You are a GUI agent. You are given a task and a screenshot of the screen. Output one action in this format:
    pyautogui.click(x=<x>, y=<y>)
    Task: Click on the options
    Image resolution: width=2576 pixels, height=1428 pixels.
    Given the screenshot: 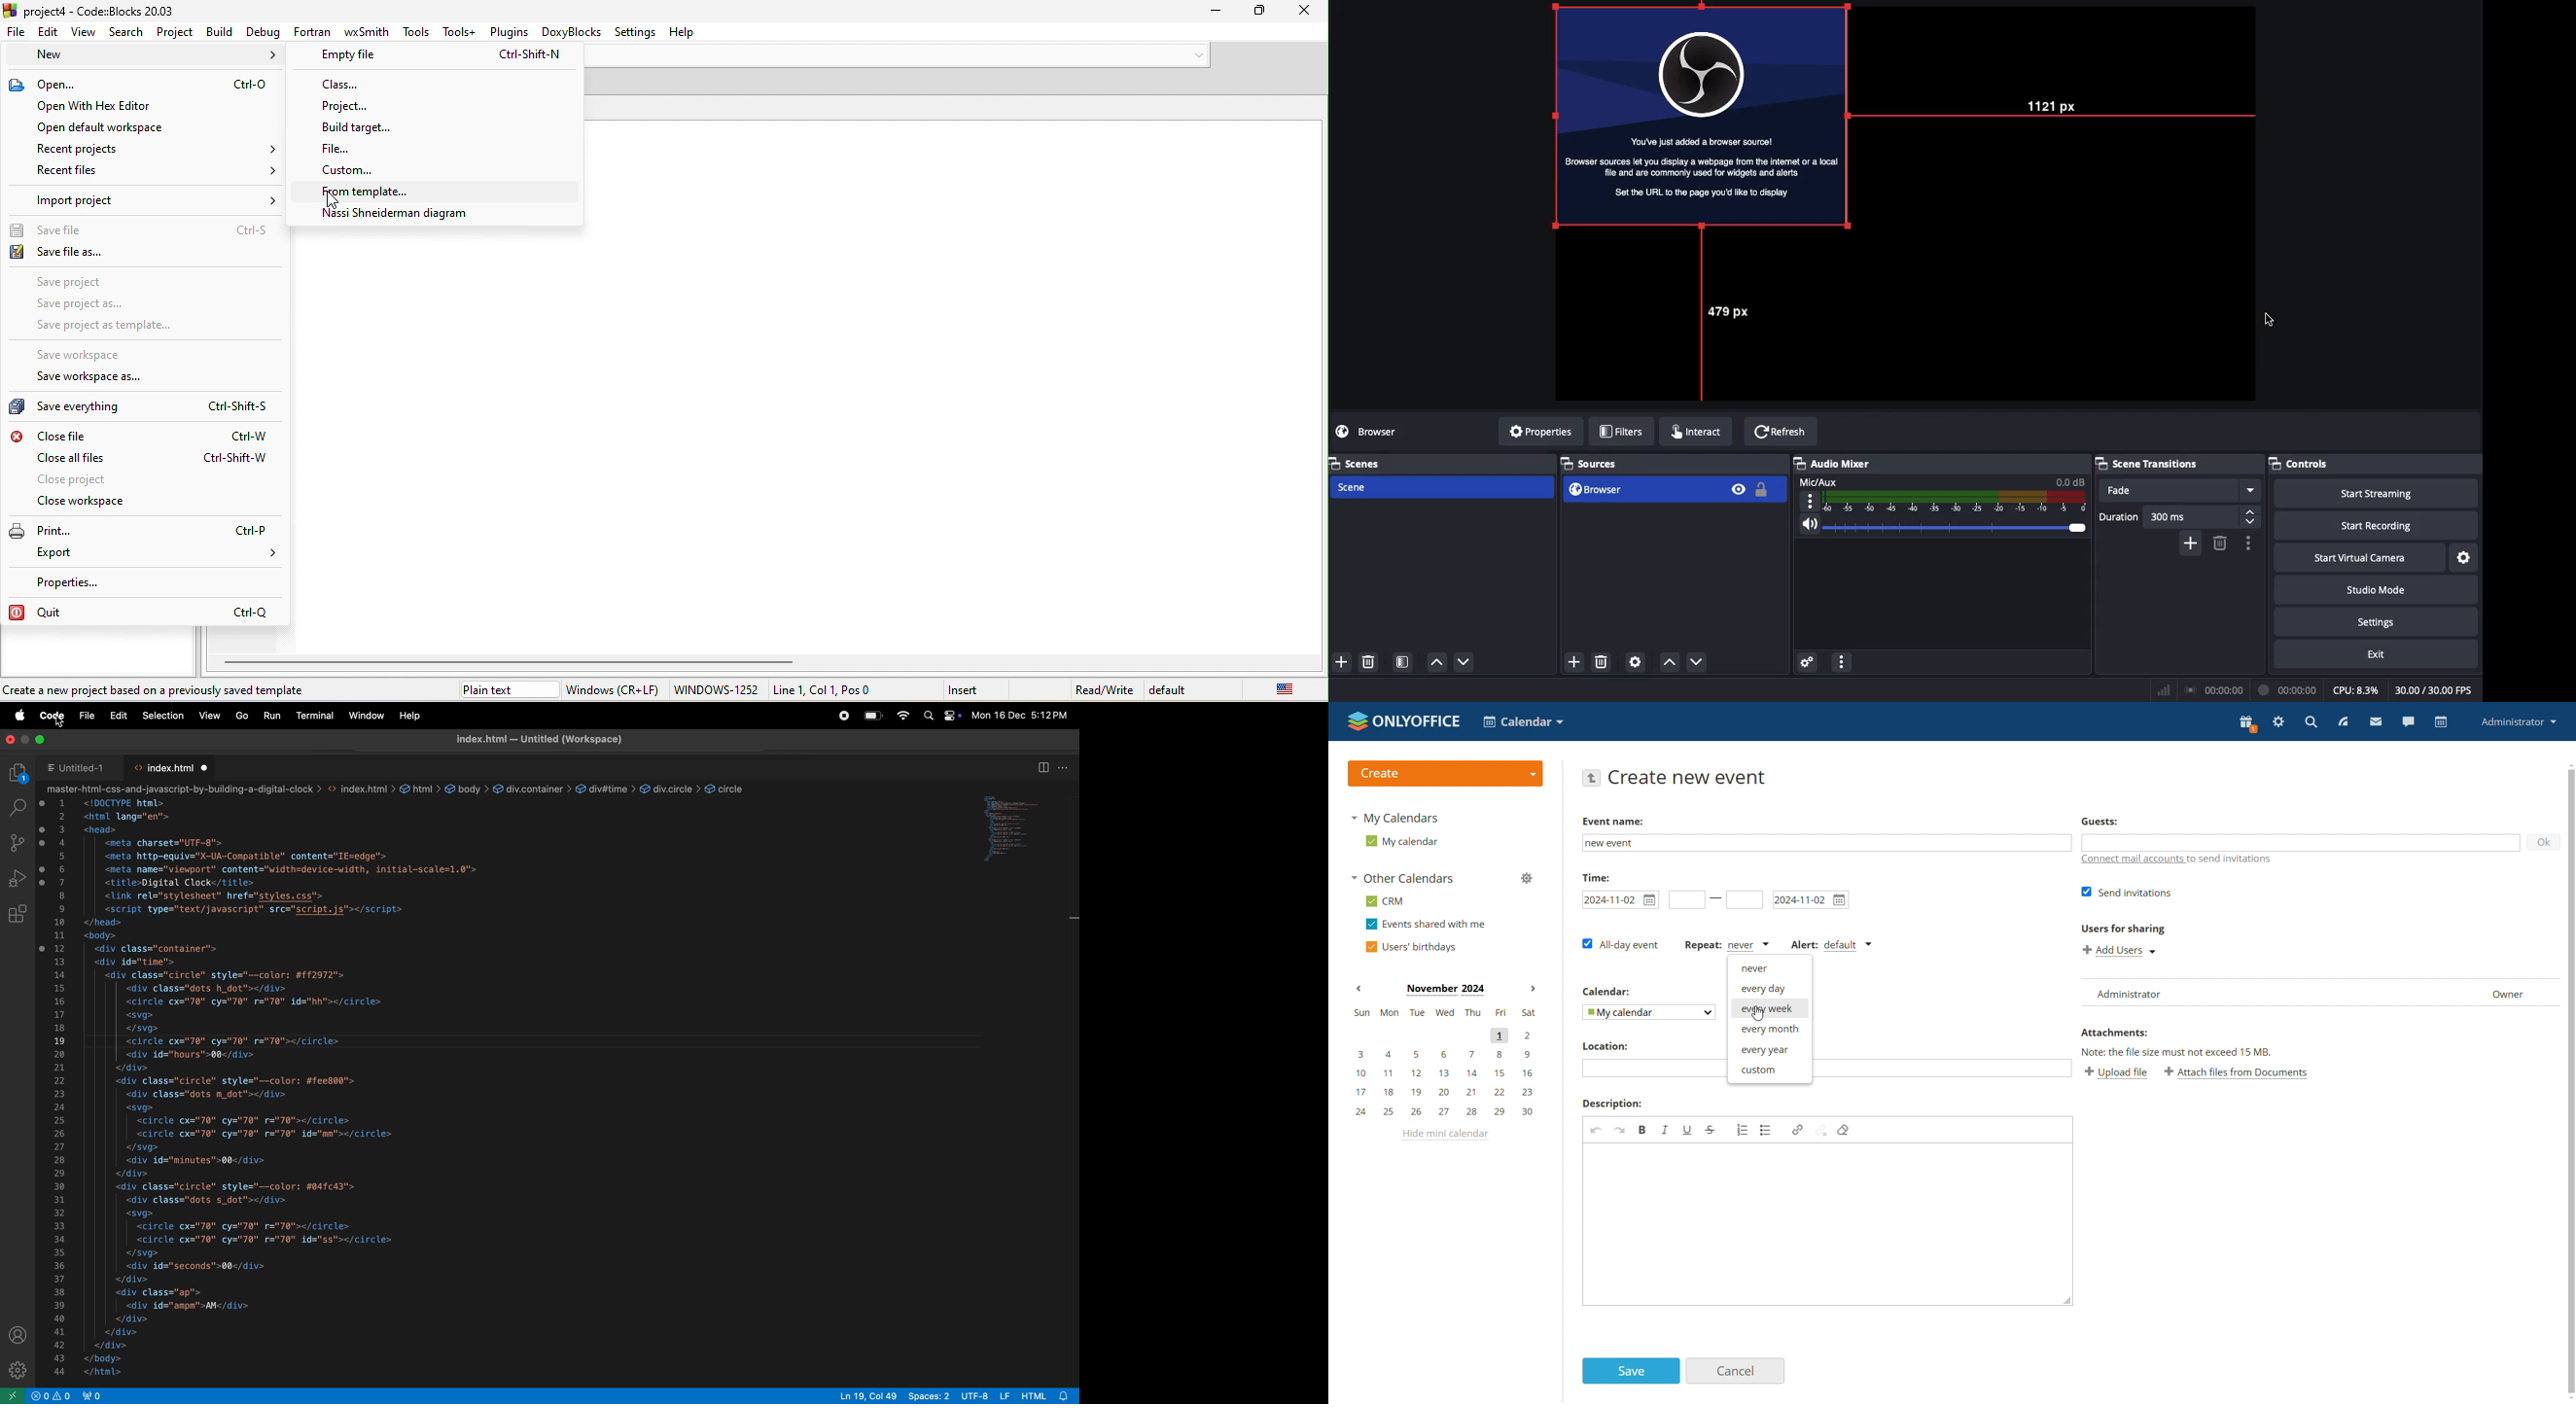 What is the action you would take?
    pyautogui.click(x=1842, y=663)
    